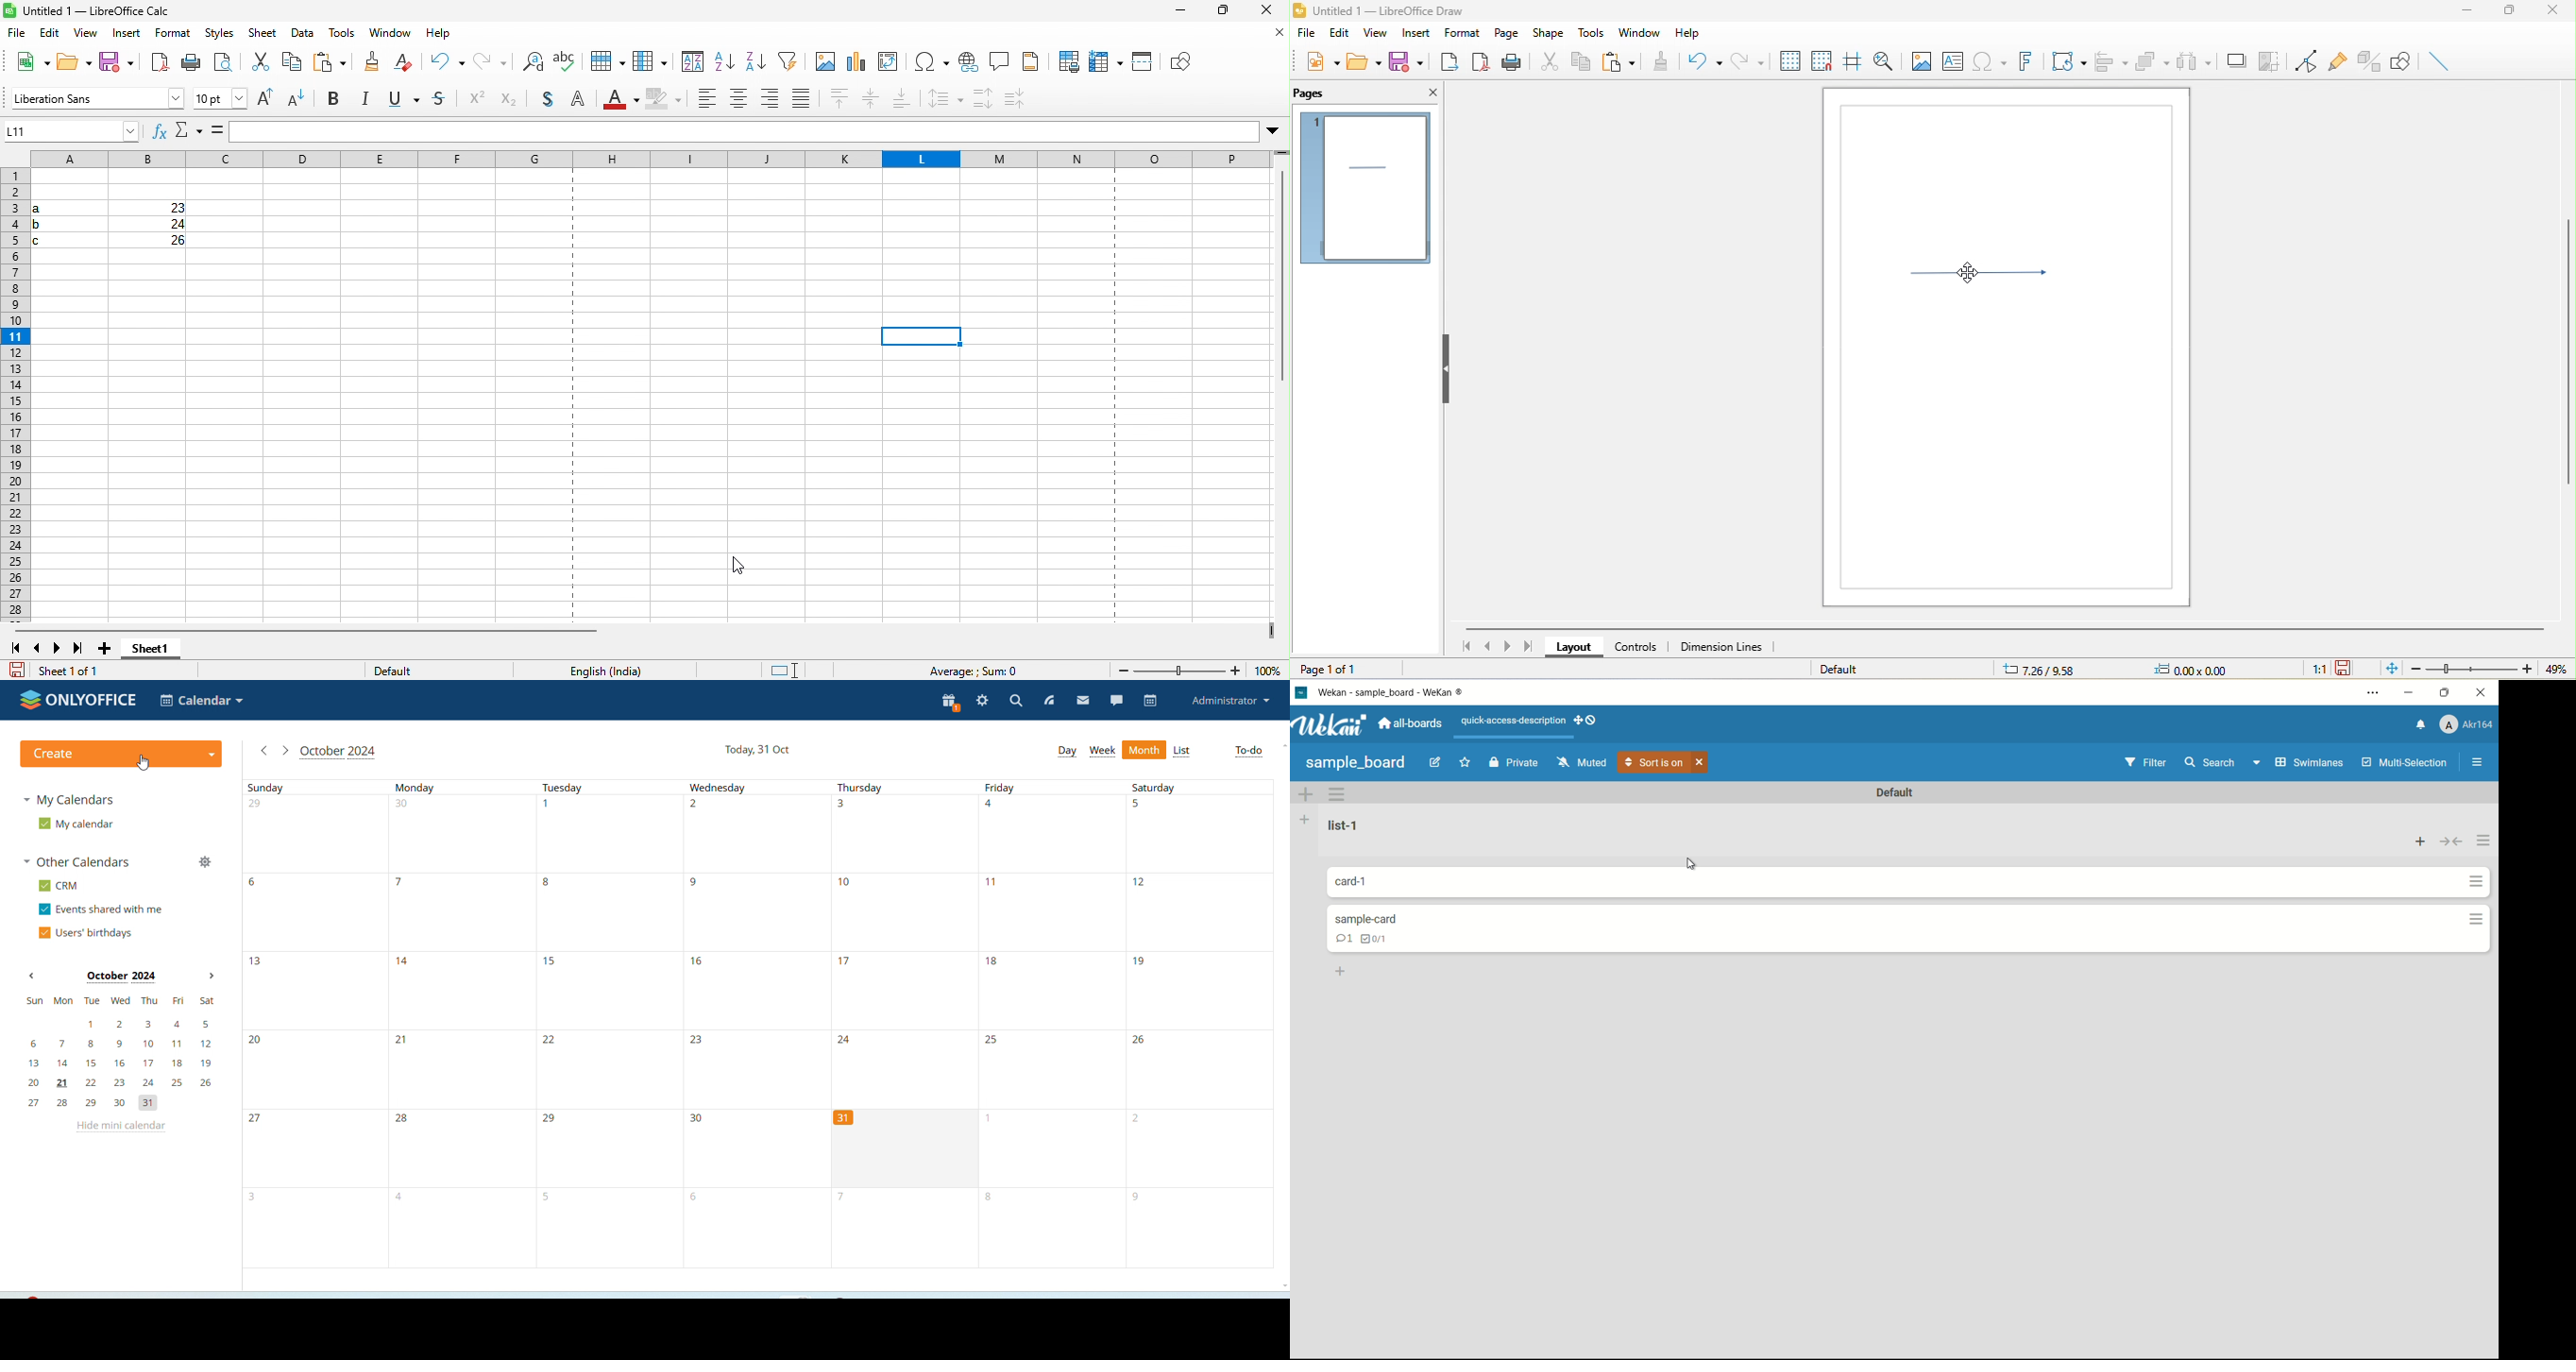 Image resolution: width=2576 pixels, height=1372 pixels. I want to click on muted, so click(1583, 762).